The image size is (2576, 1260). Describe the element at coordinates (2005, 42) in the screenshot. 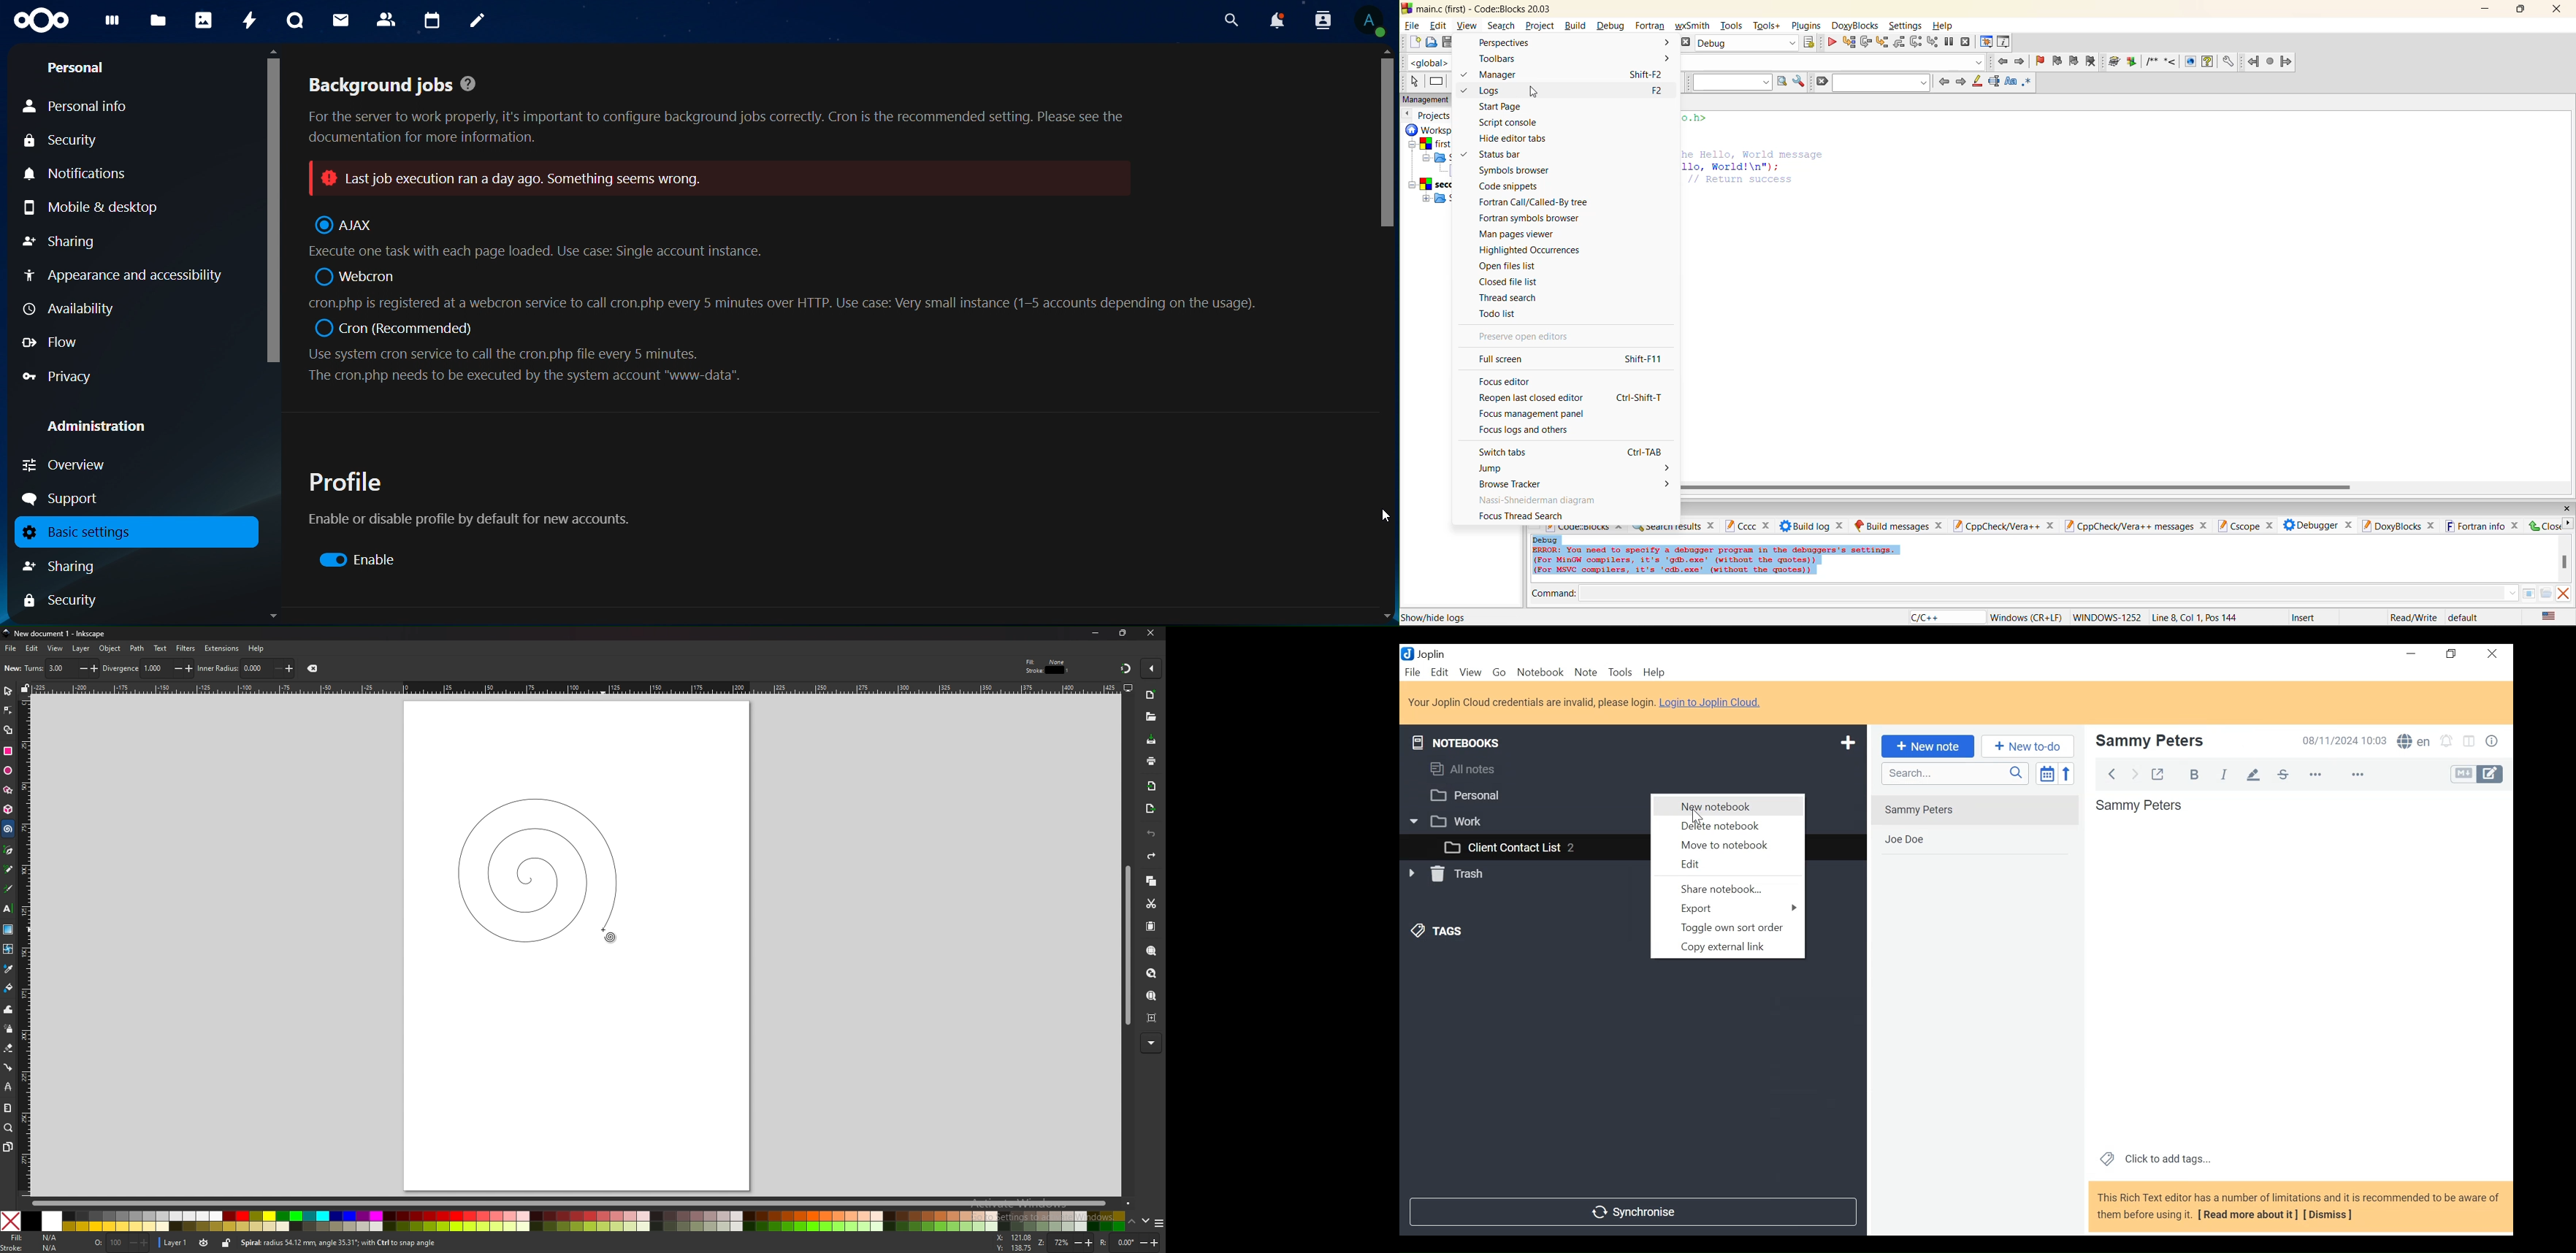

I see `various info` at that location.